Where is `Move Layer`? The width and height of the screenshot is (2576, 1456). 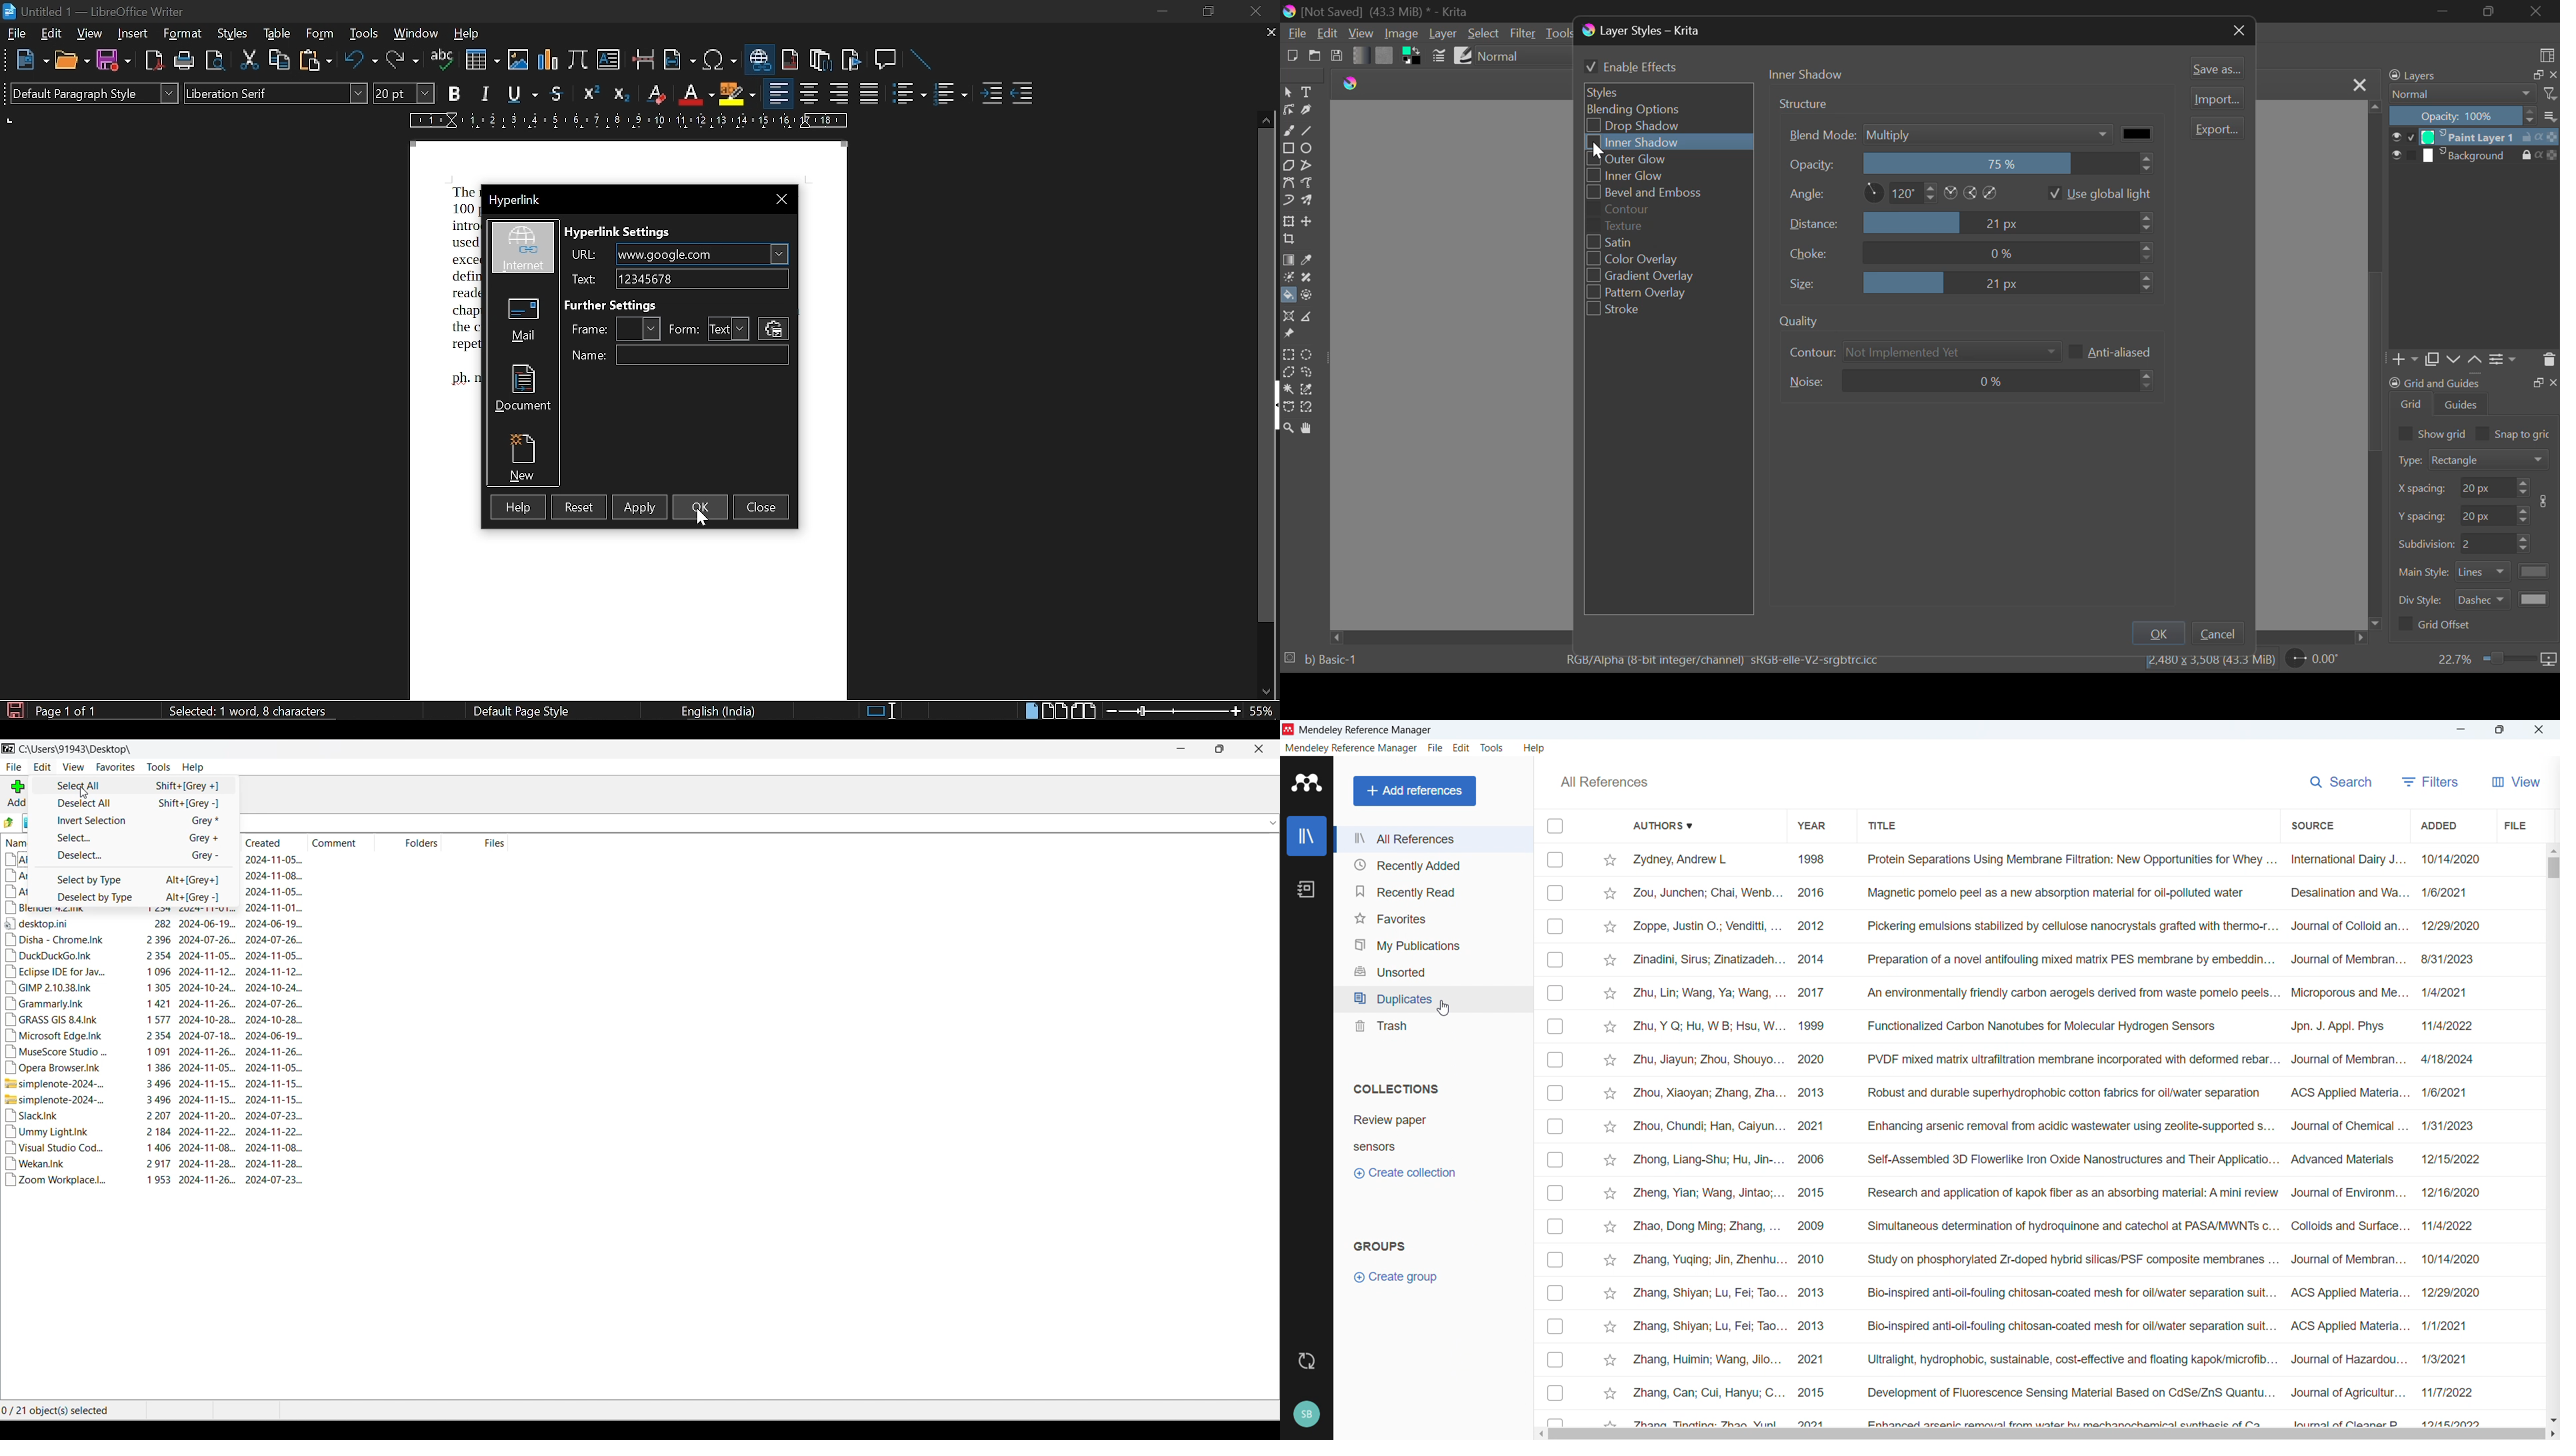
Move Layer is located at coordinates (1309, 222).